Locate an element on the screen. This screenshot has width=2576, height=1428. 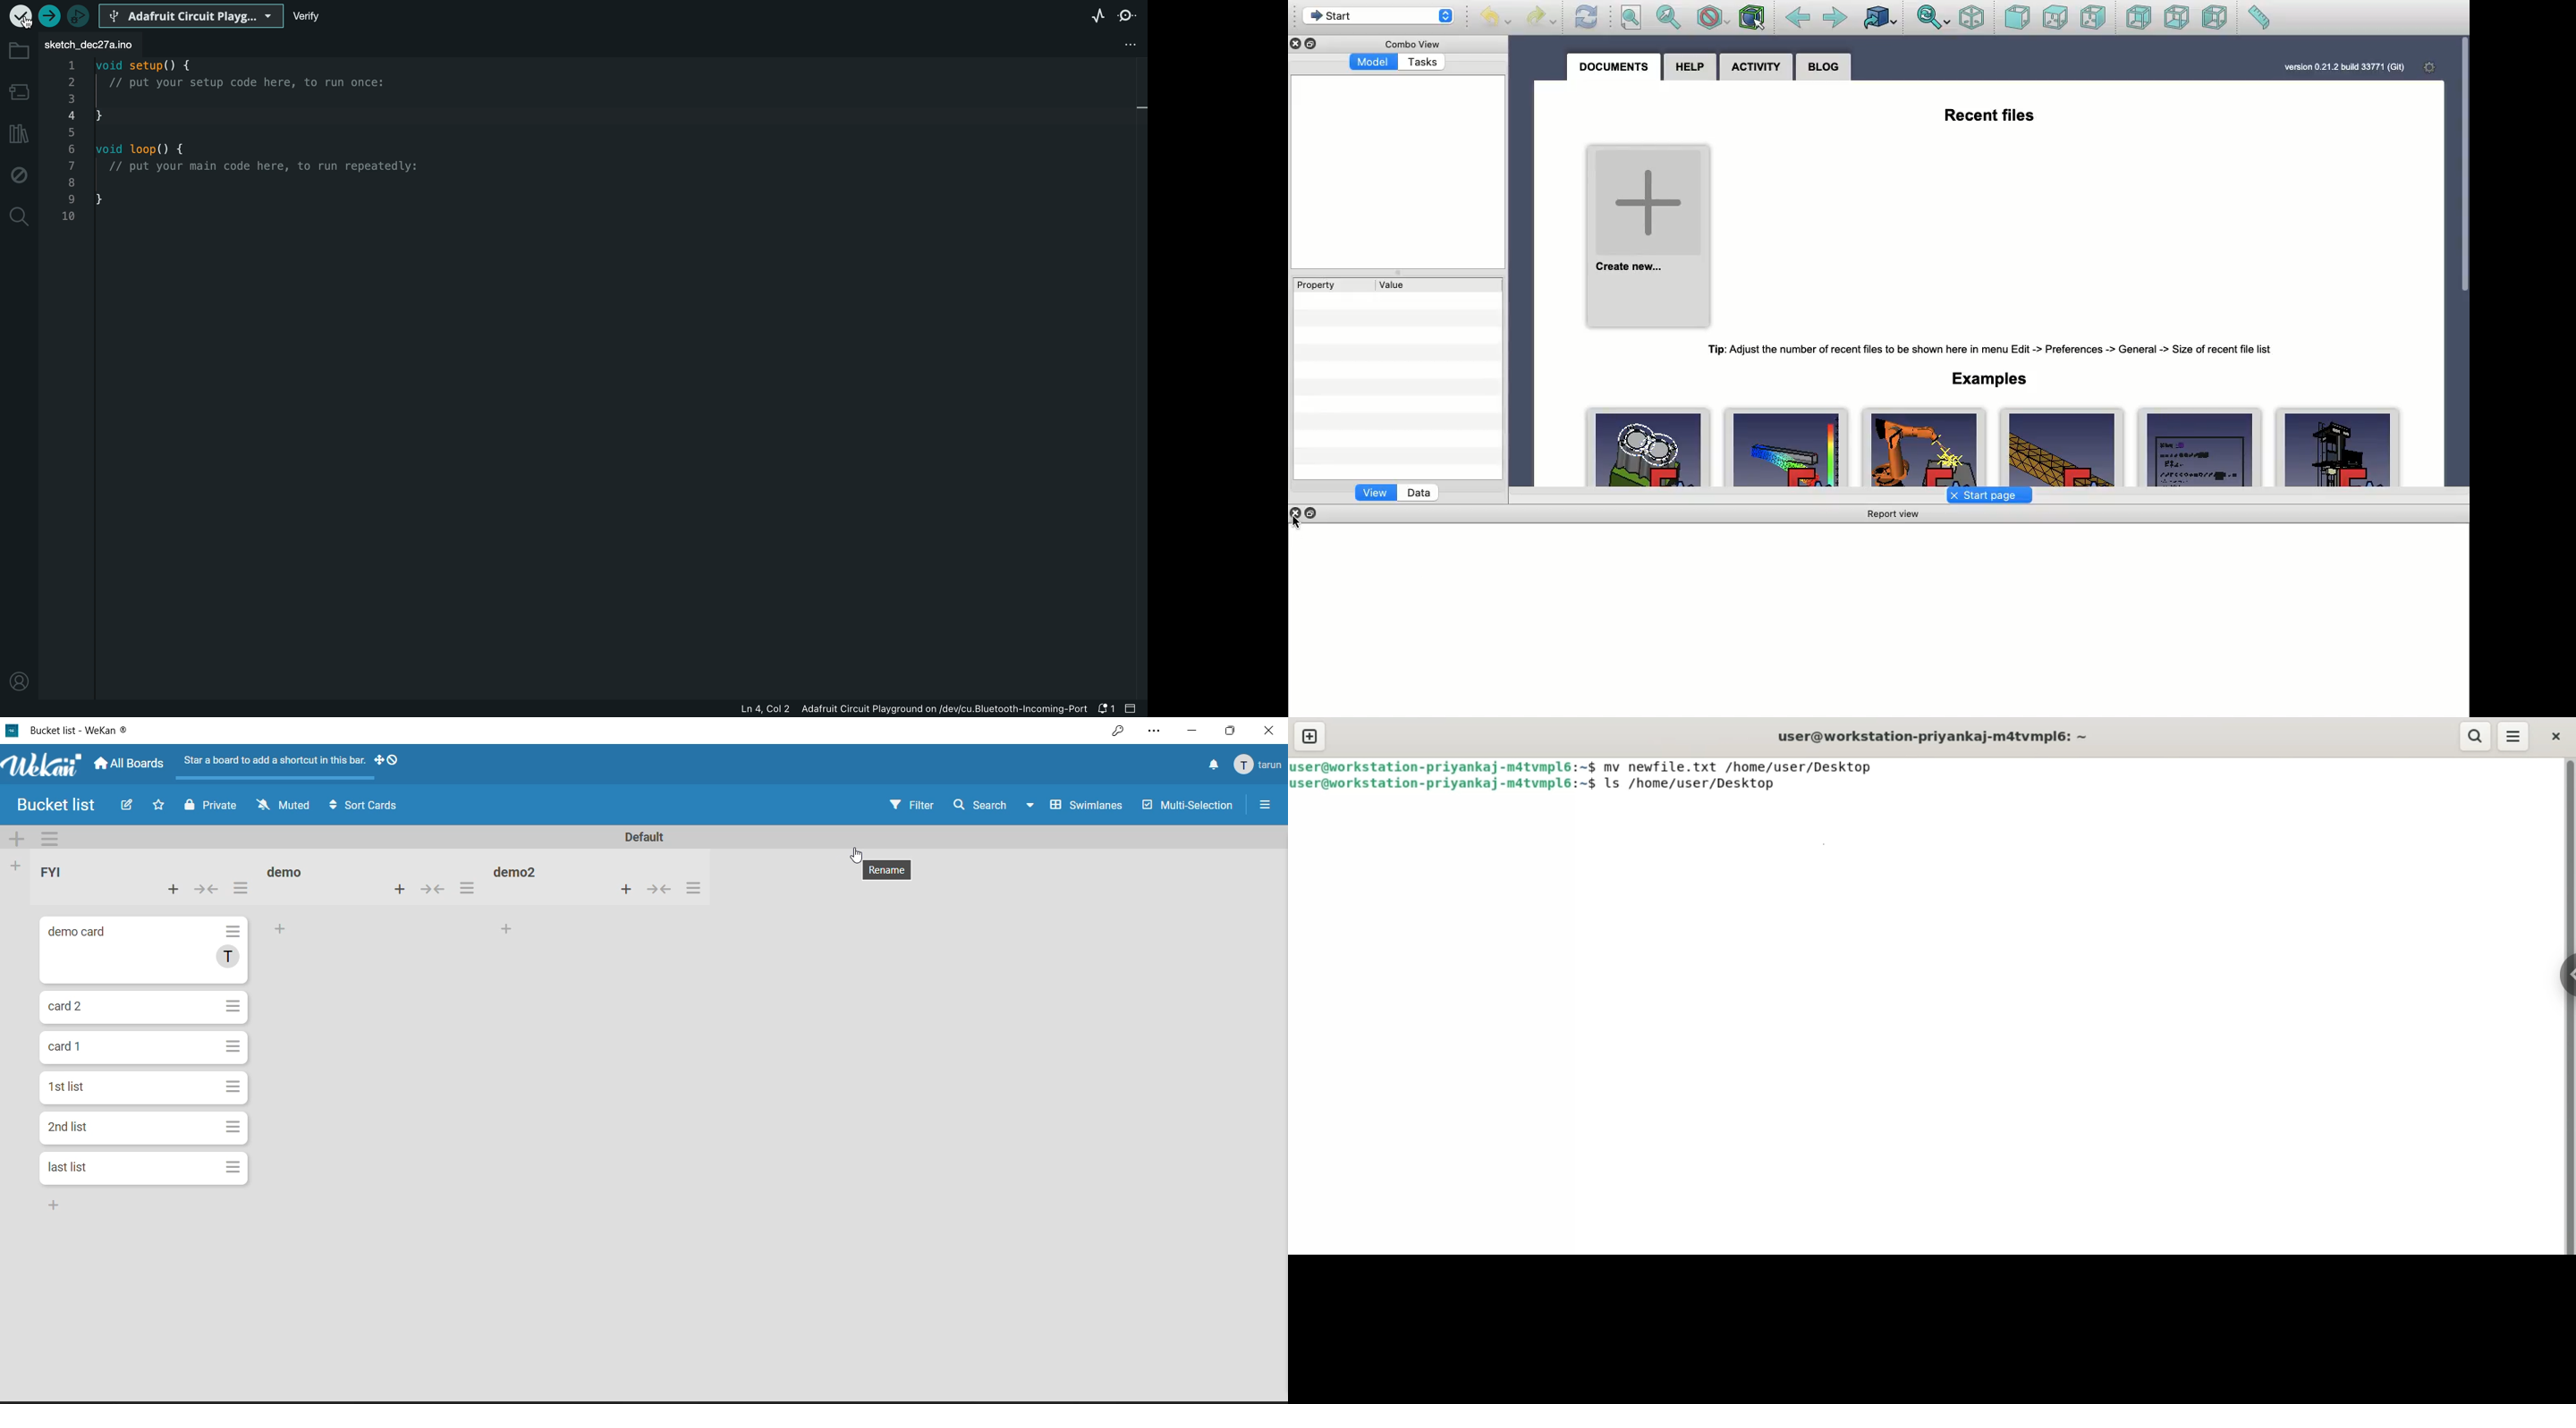
add card to top is located at coordinates (627, 888).